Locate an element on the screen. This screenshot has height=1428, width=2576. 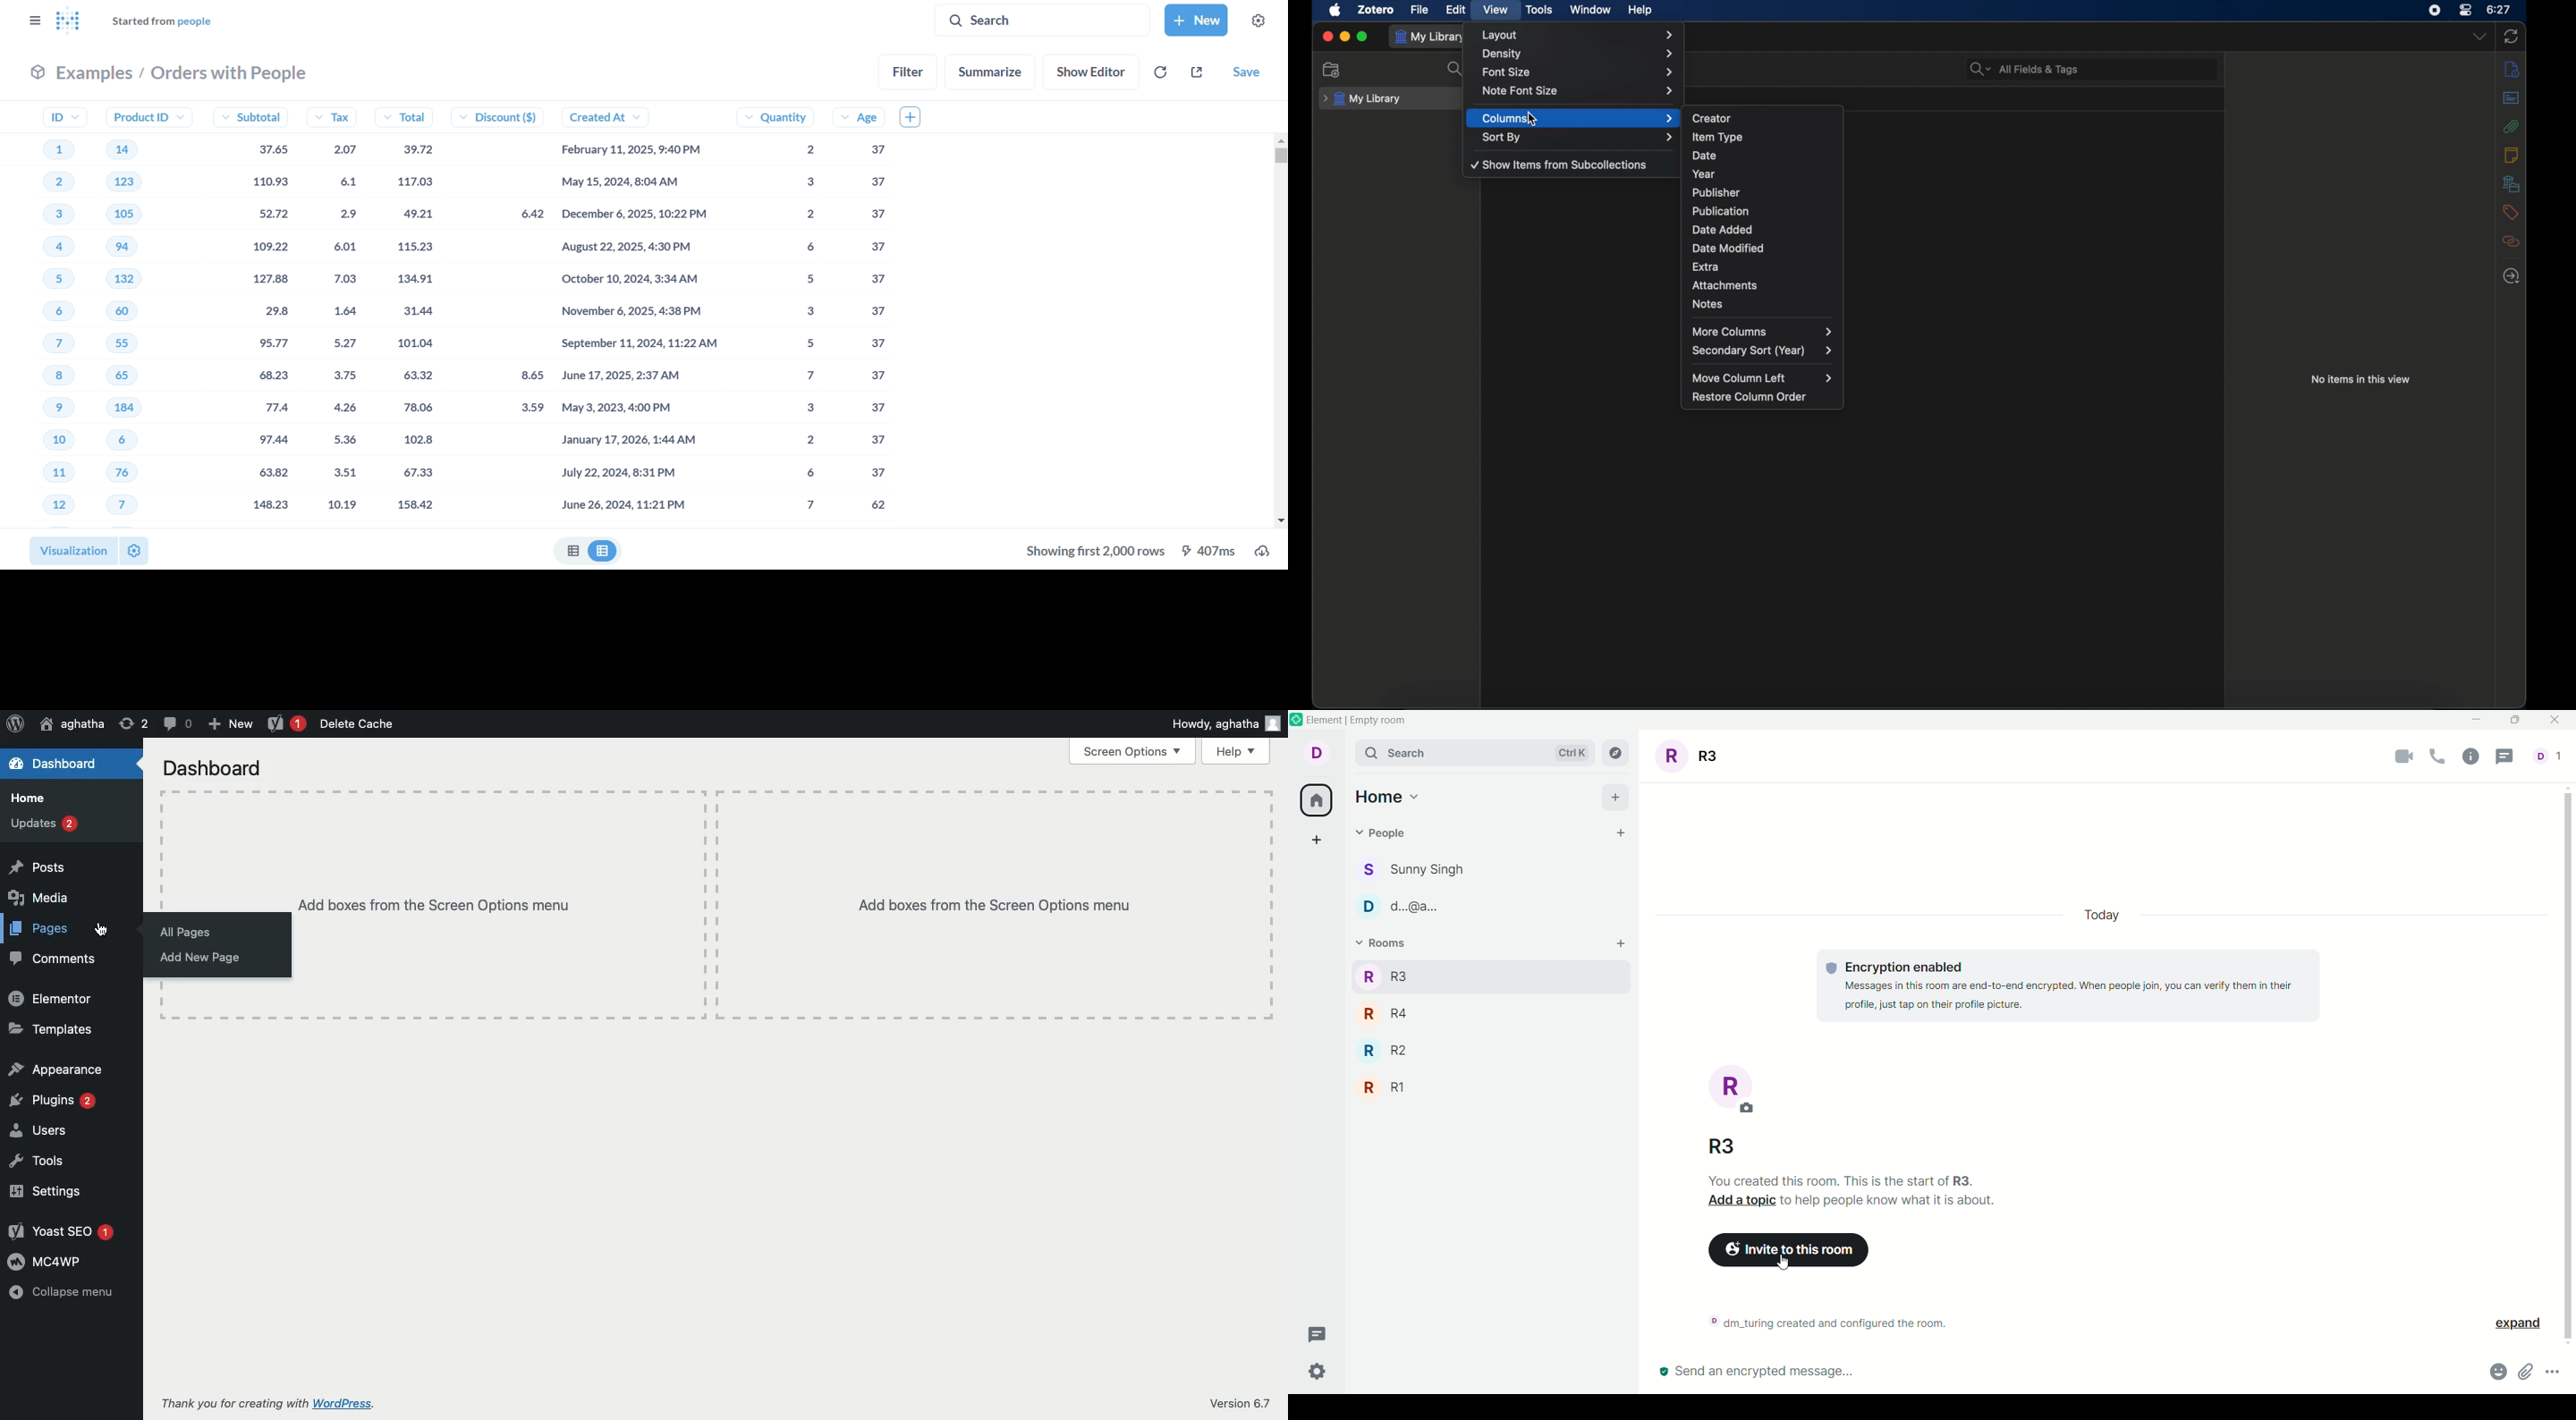
tools is located at coordinates (1539, 9).